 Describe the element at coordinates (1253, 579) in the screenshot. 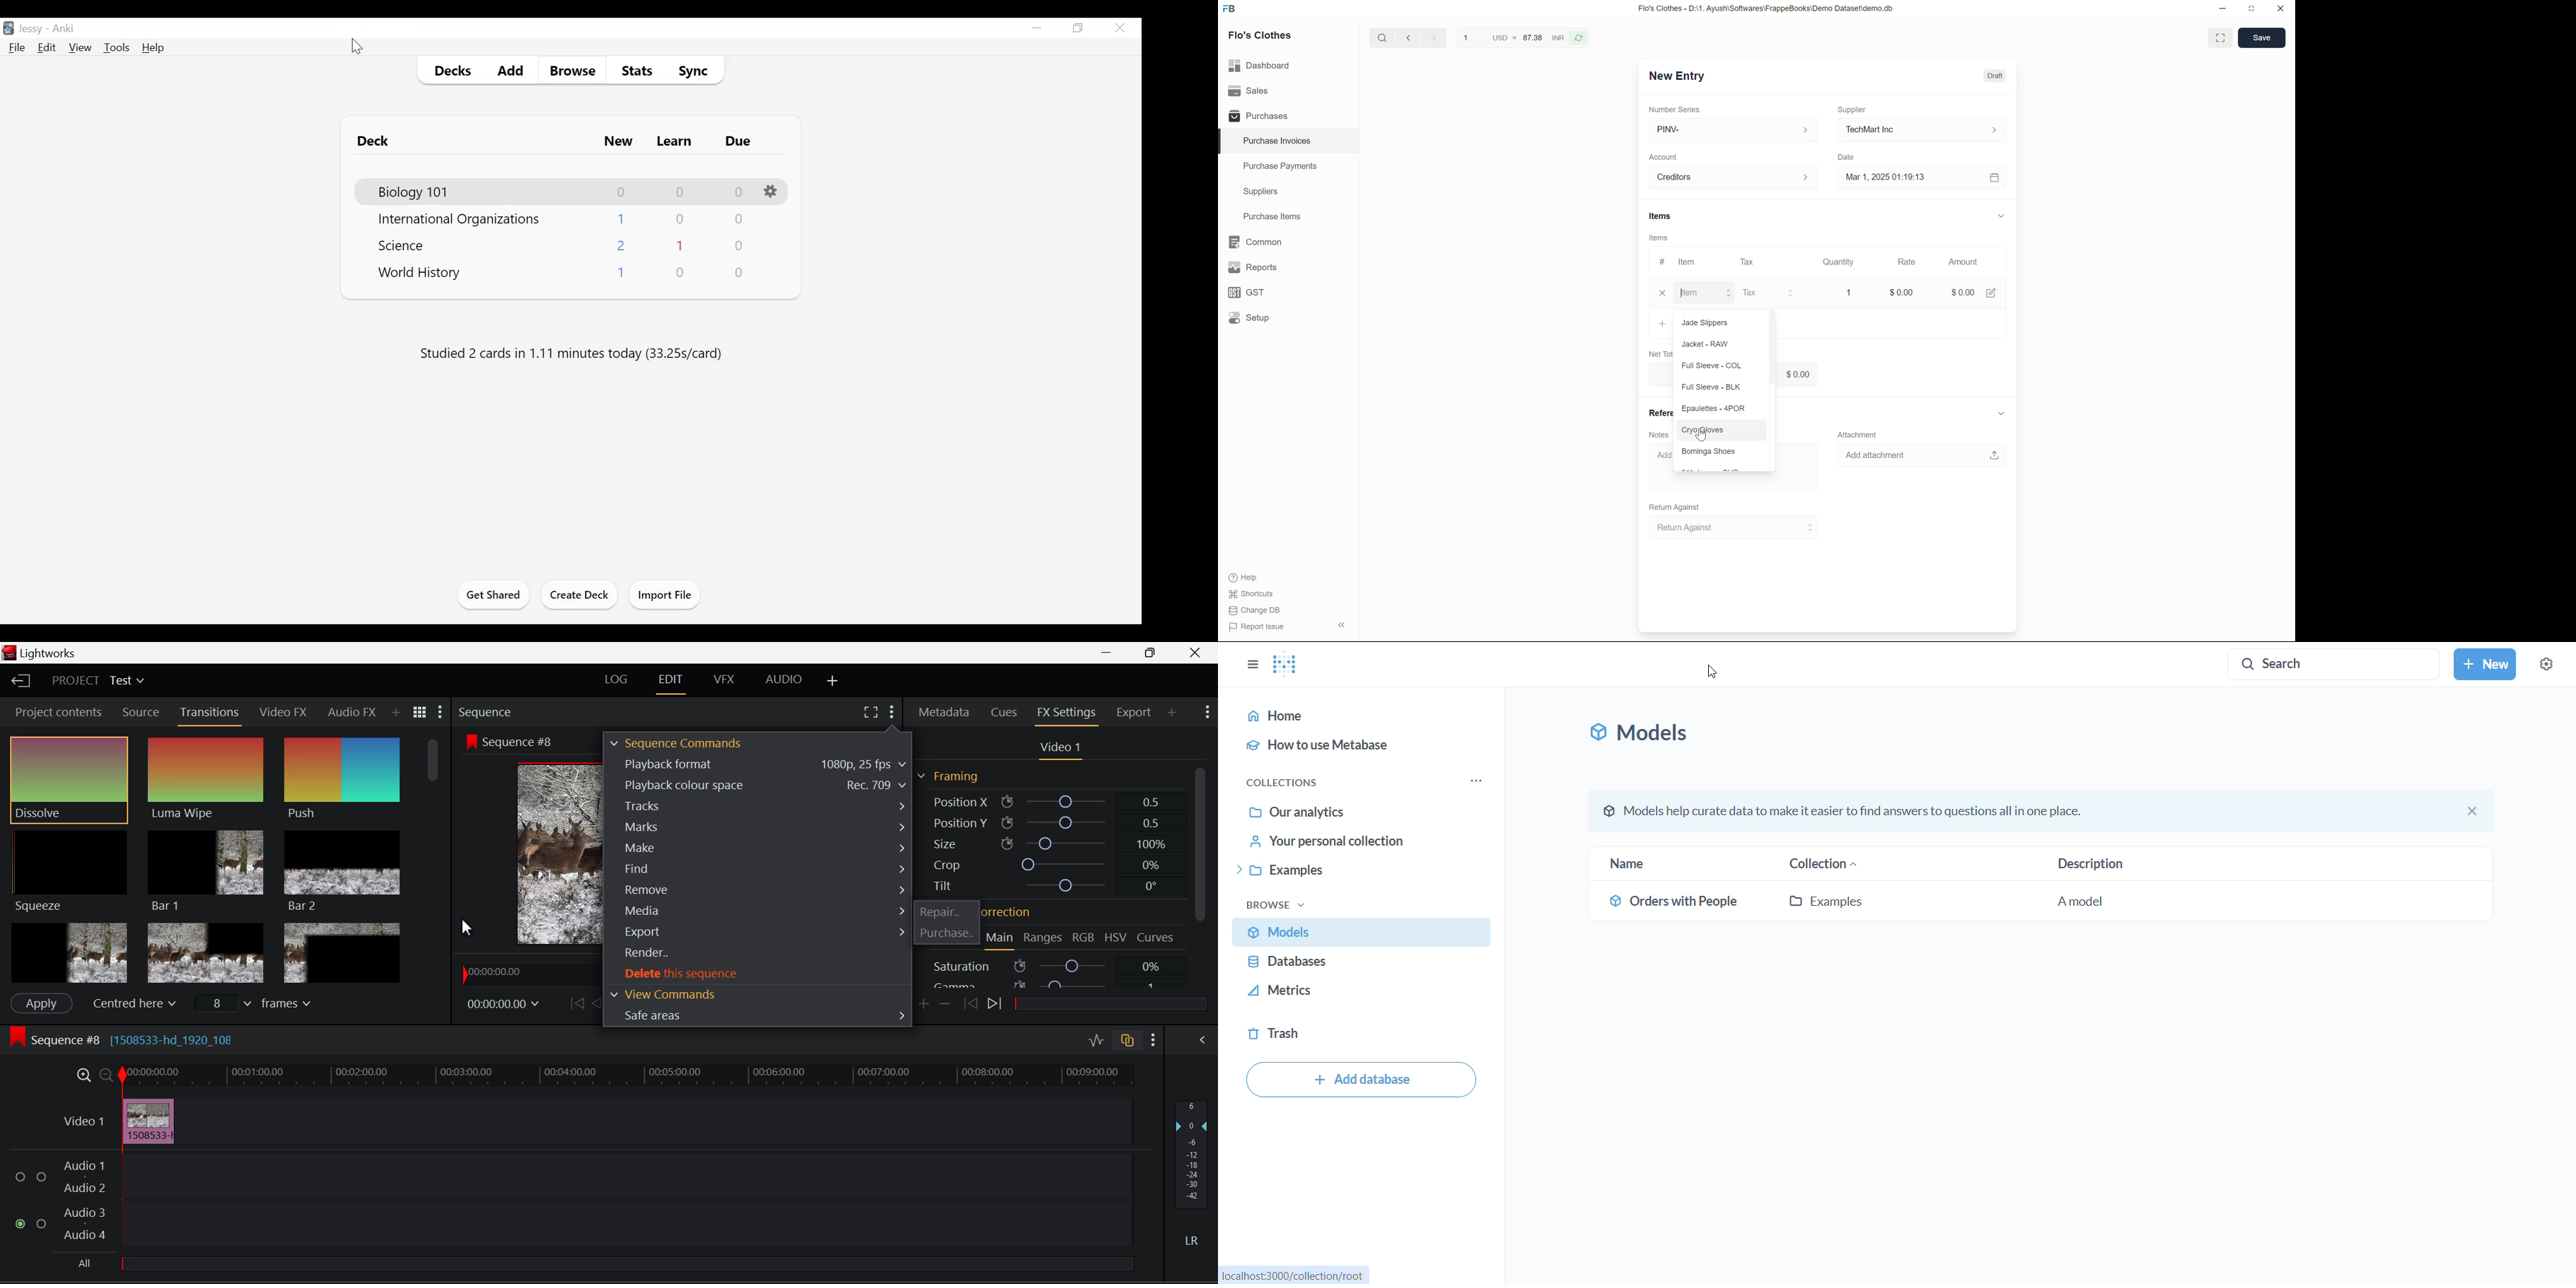

I see ` Help` at that location.